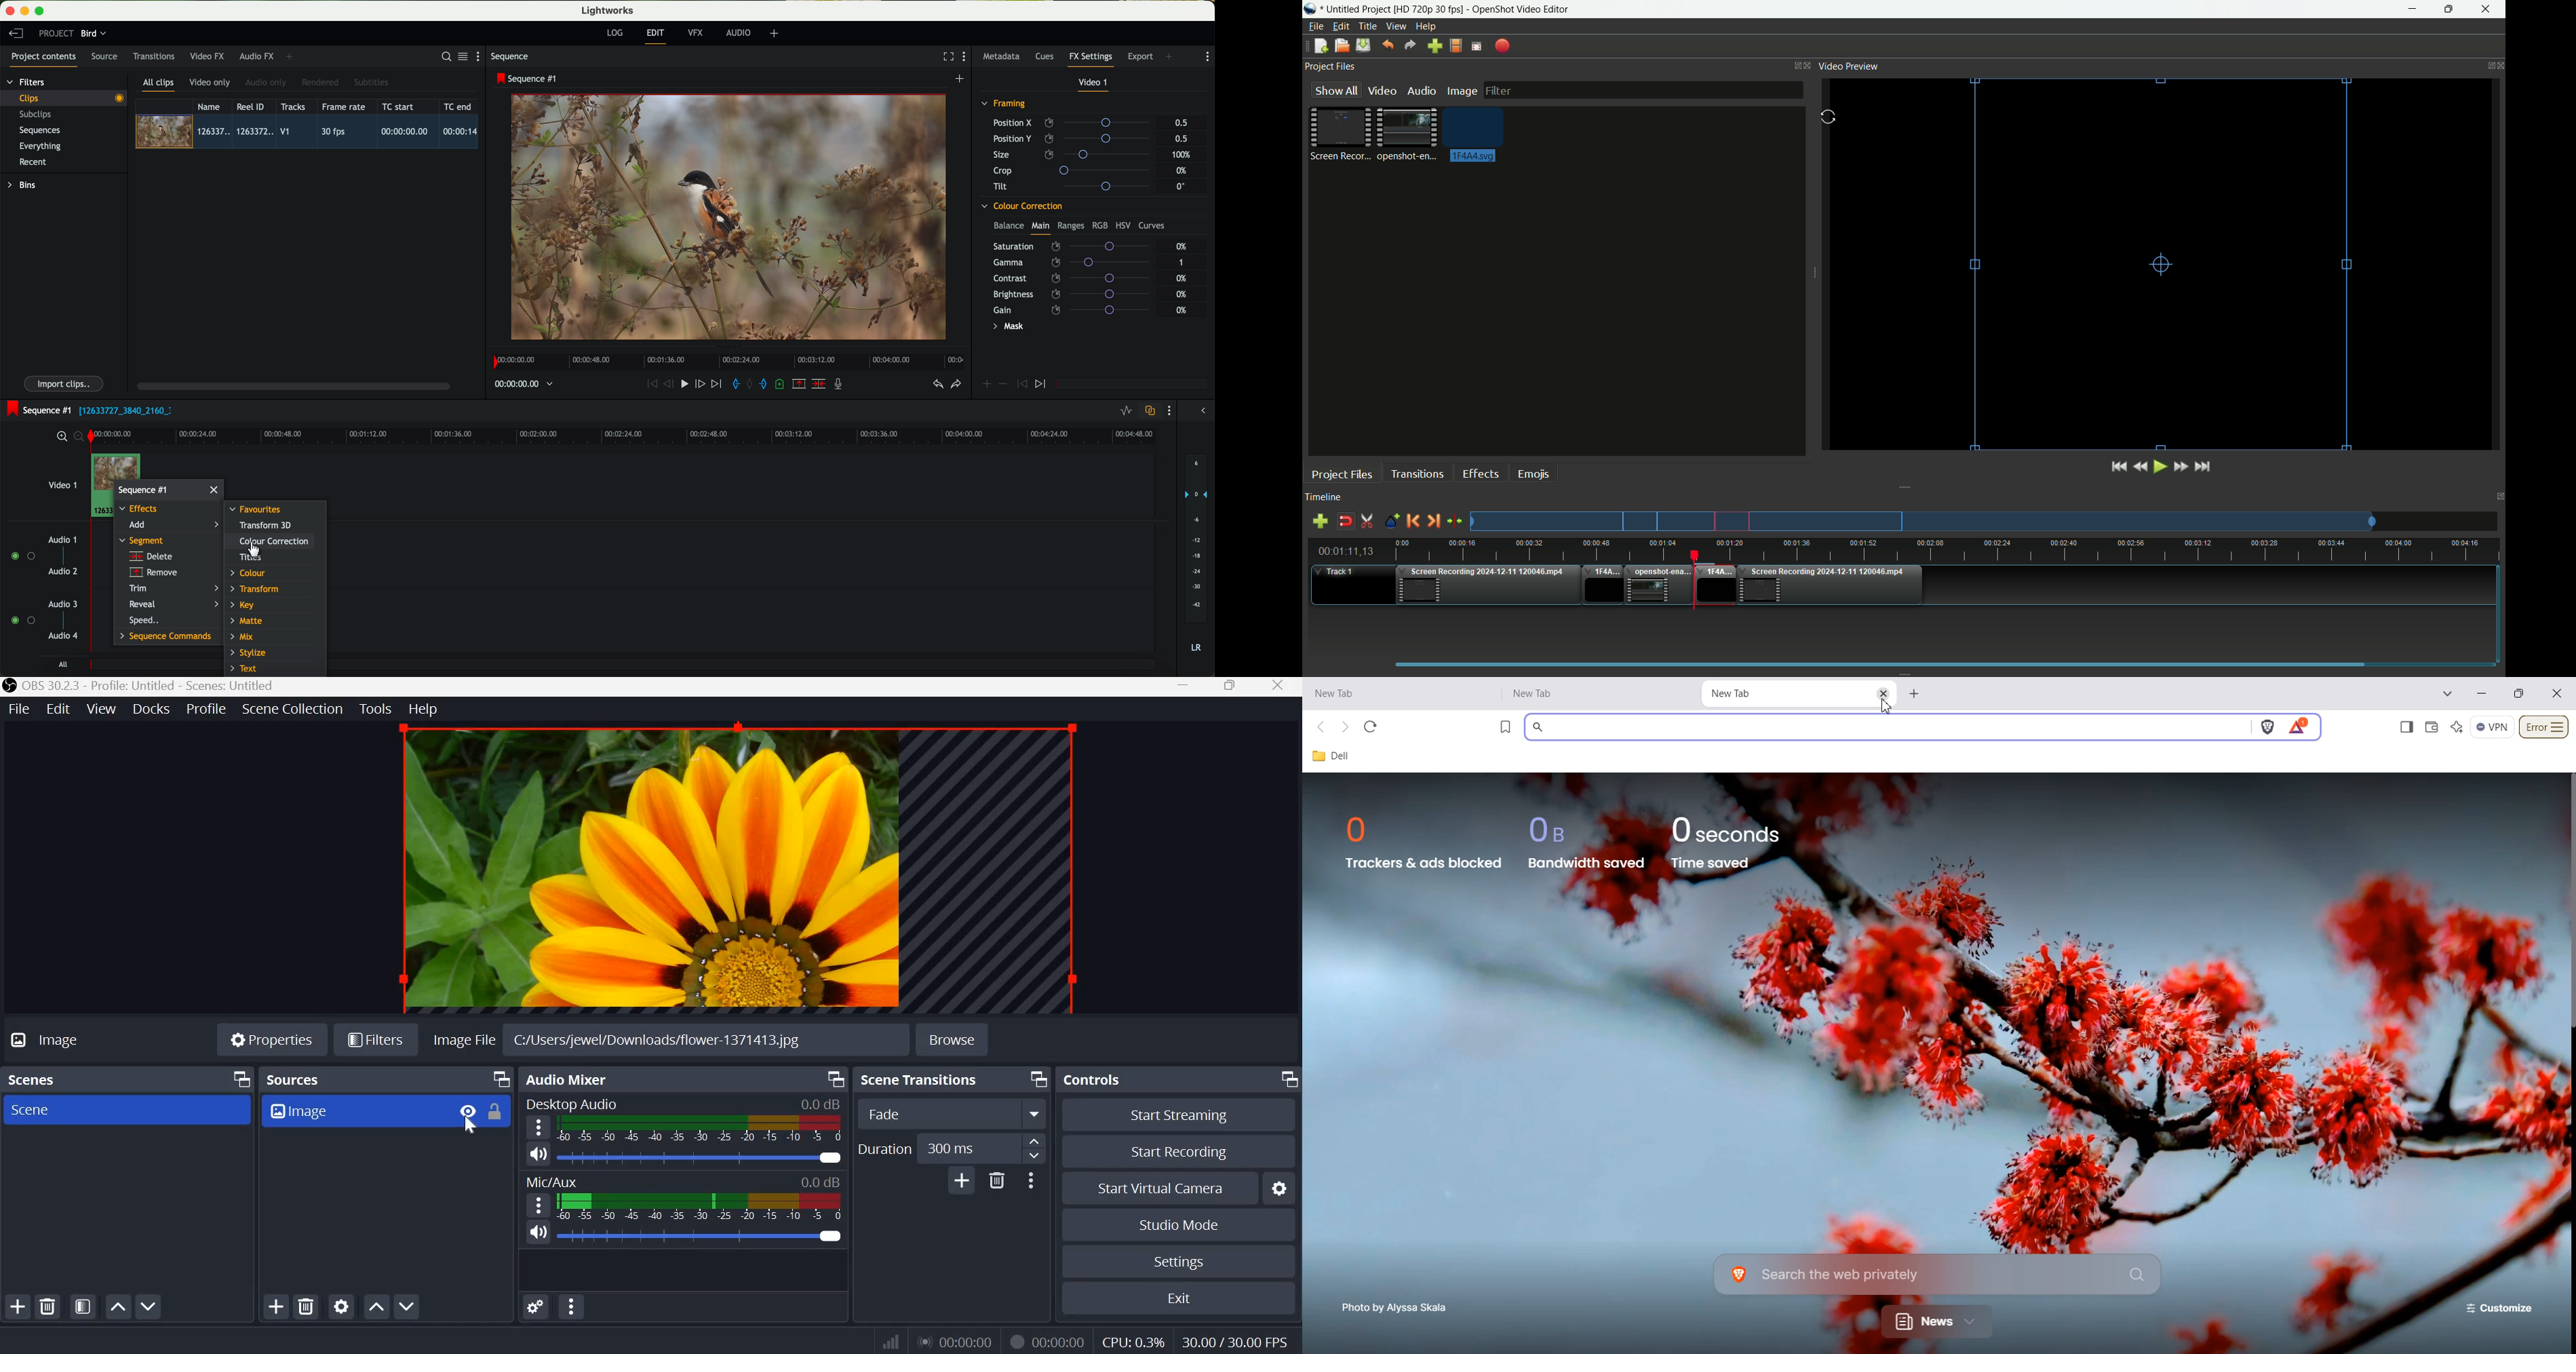 This screenshot has height=1372, width=2576. What do you see at coordinates (1031, 1180) in the screenshot?
I see `More Options` at bounding box center [1031, 1180].